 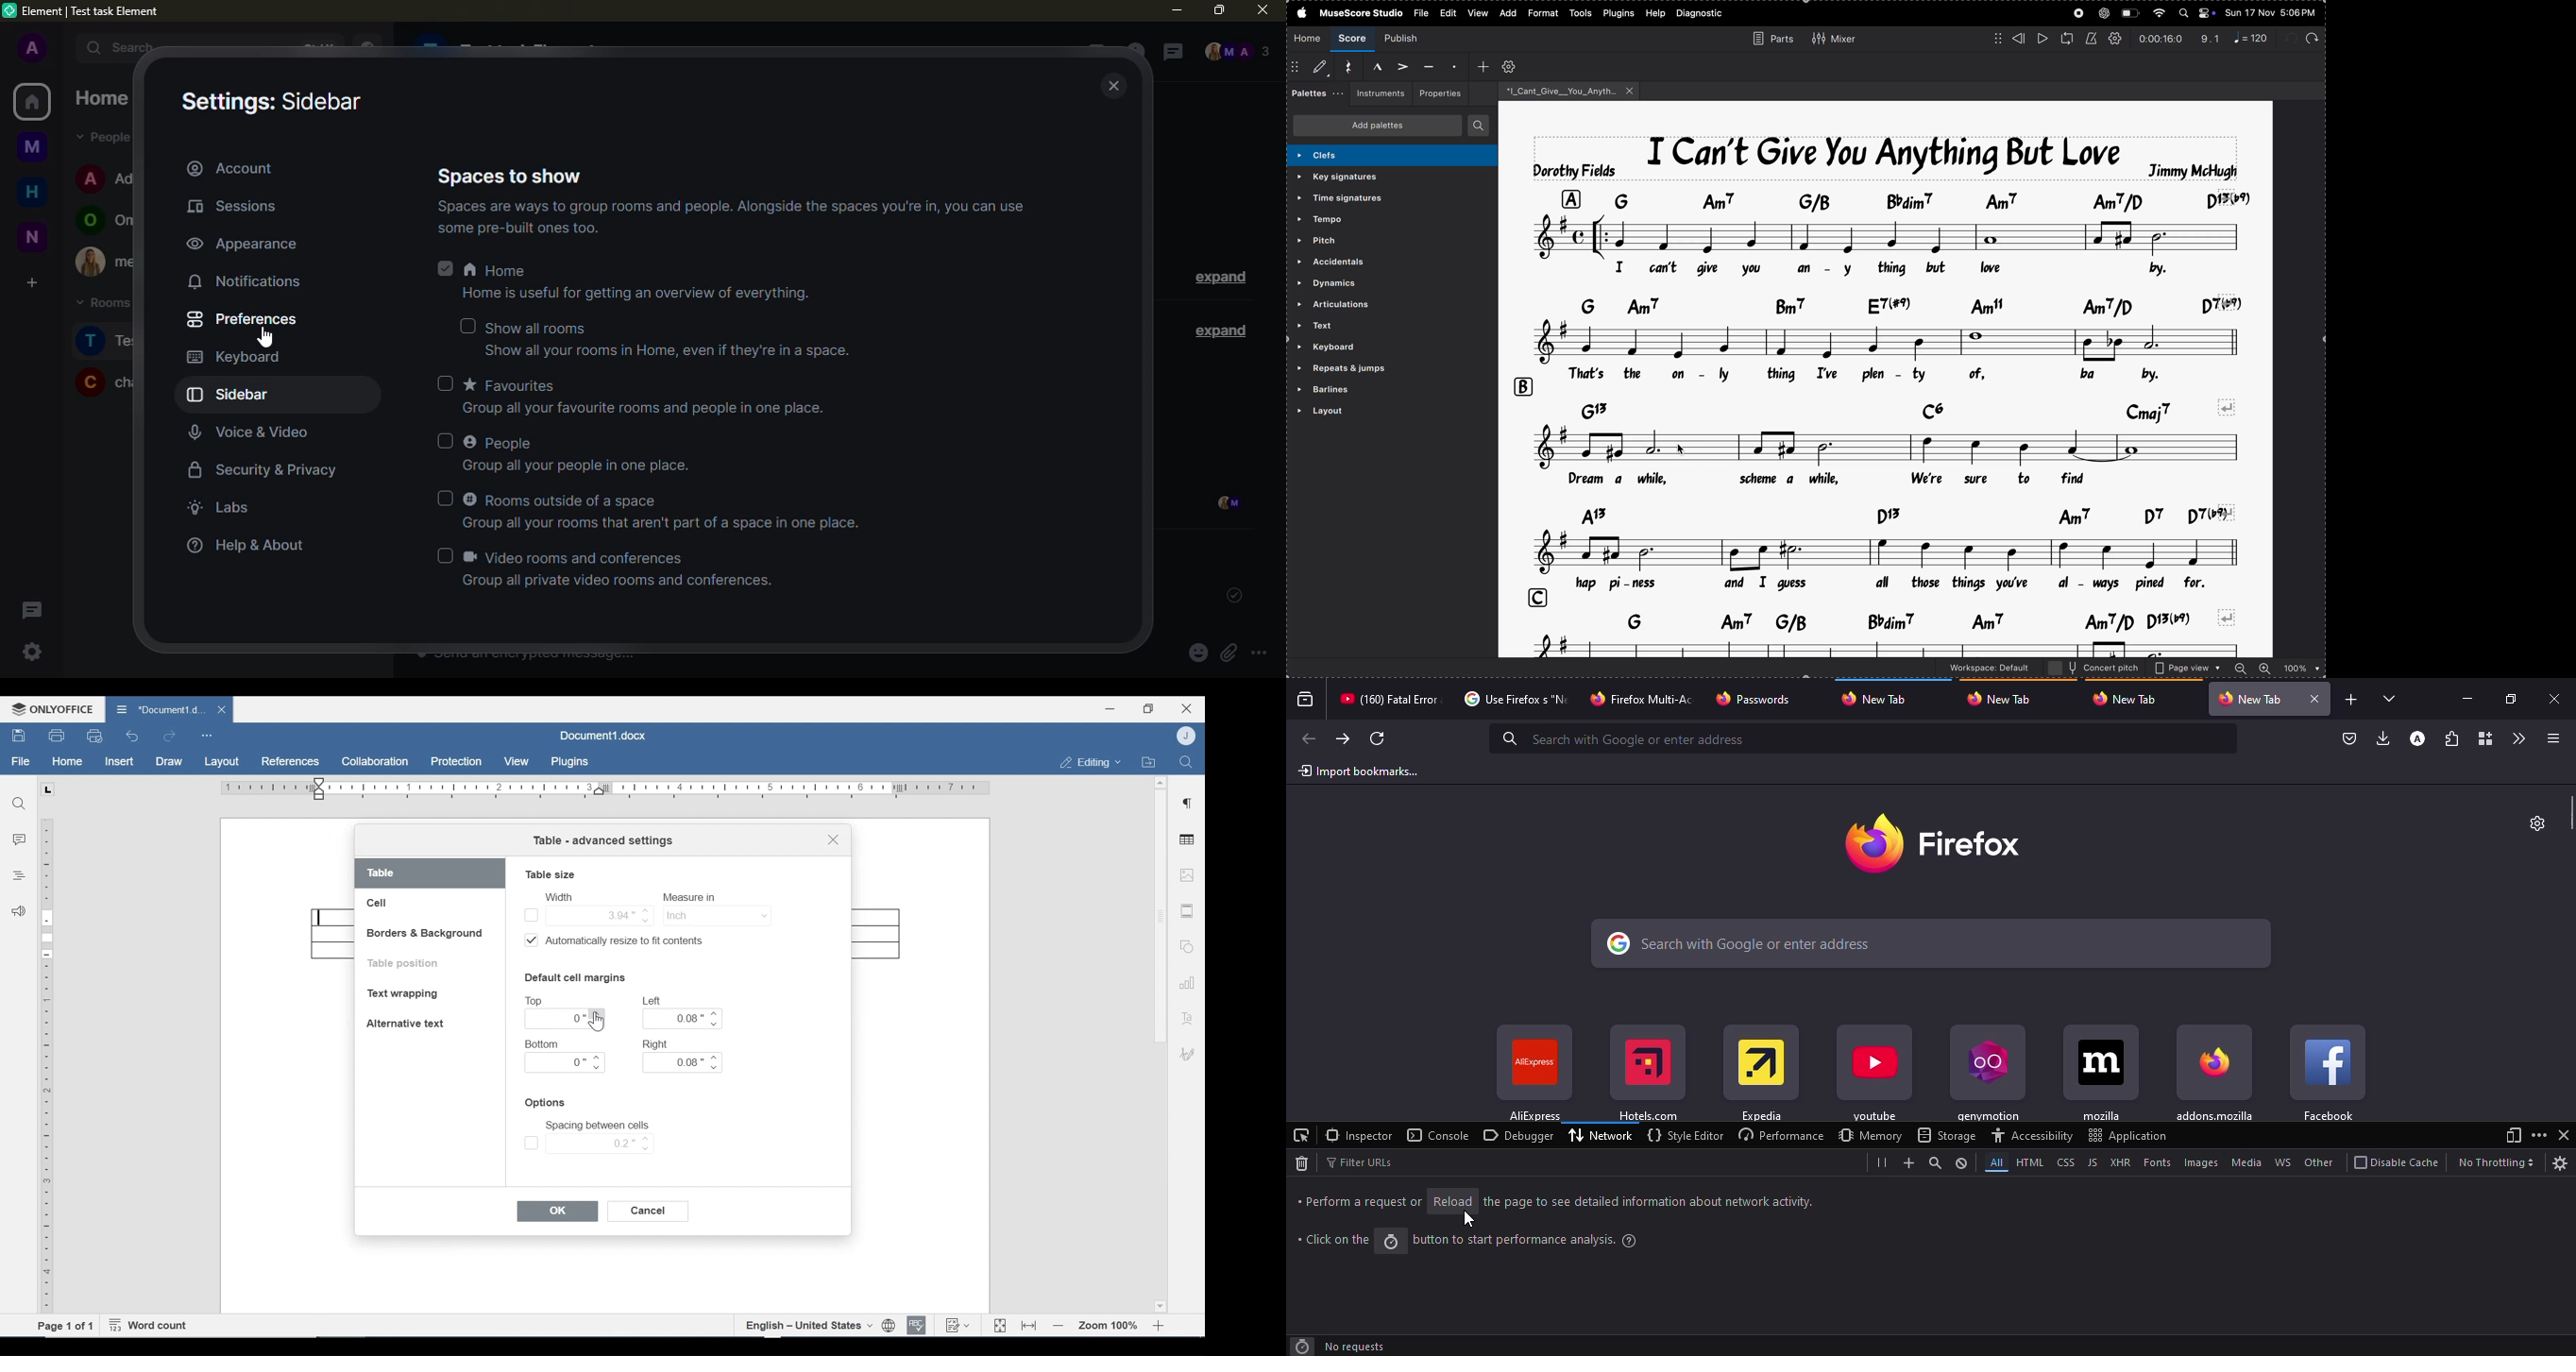 I want to click on Redo, so click(x=169, y=736).